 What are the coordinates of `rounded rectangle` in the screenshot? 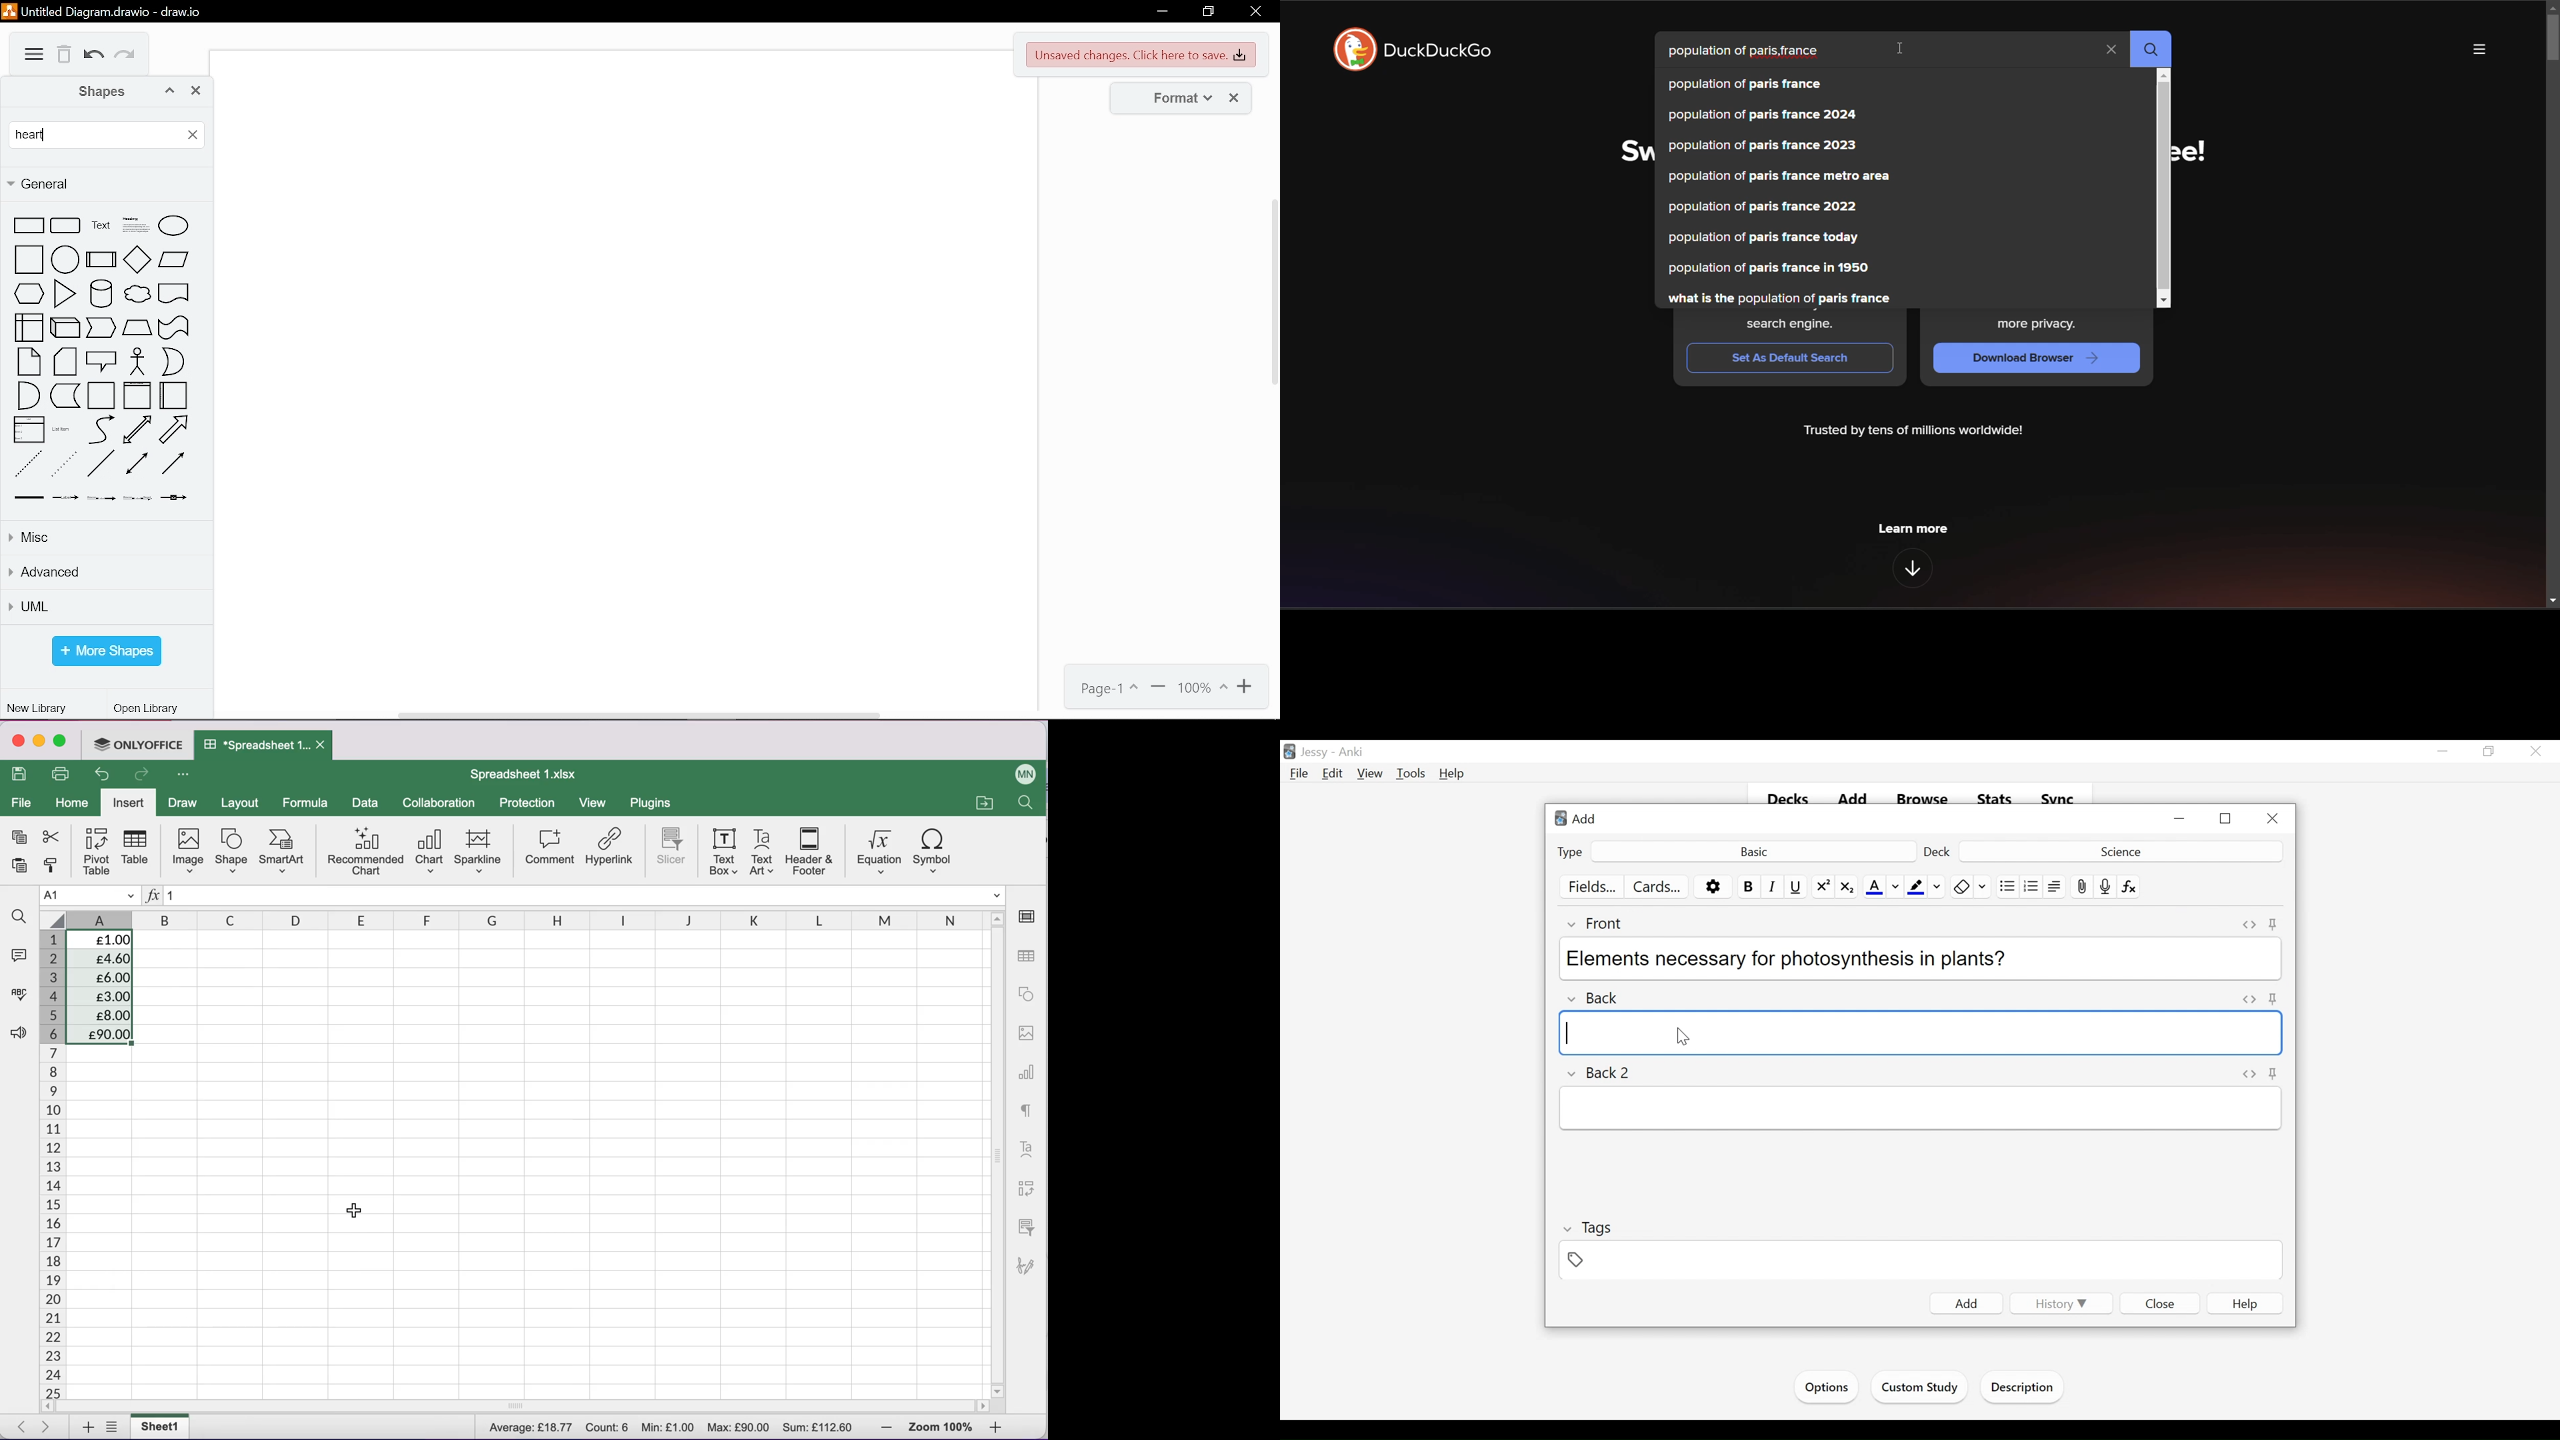 It's located at (66, 227).